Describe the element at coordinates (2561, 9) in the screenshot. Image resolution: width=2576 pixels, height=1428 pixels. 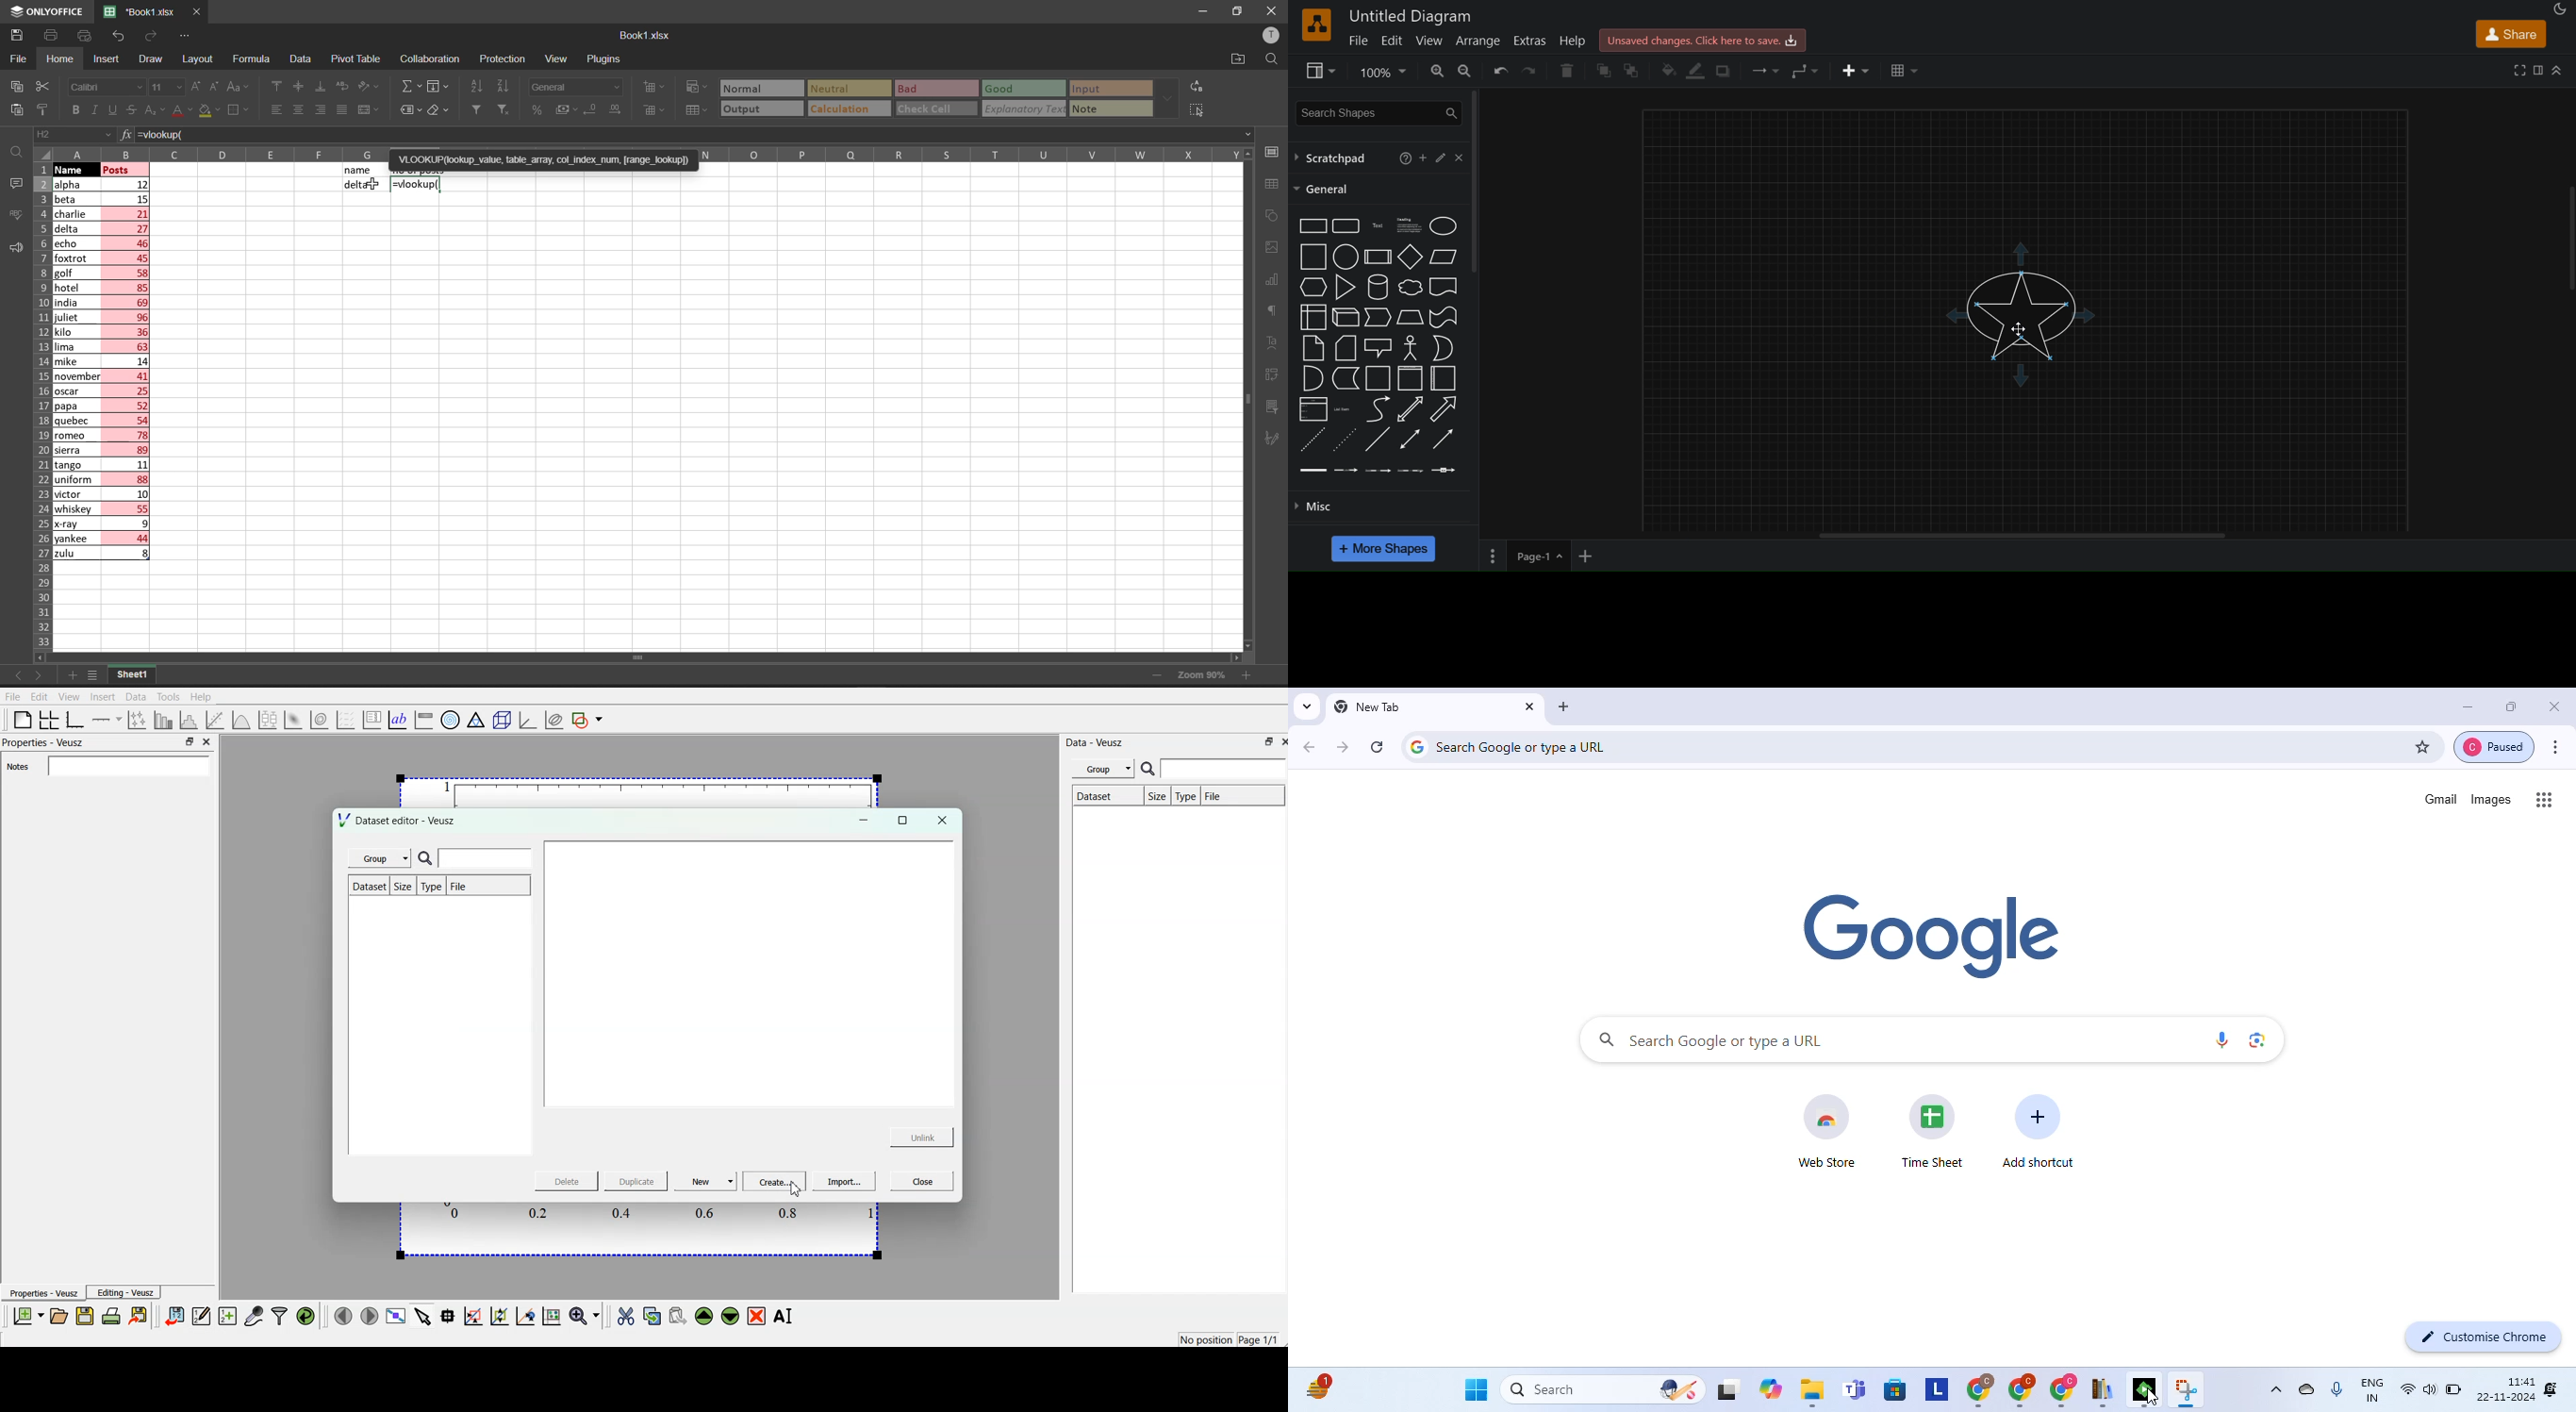
I see `appearance` at that location.